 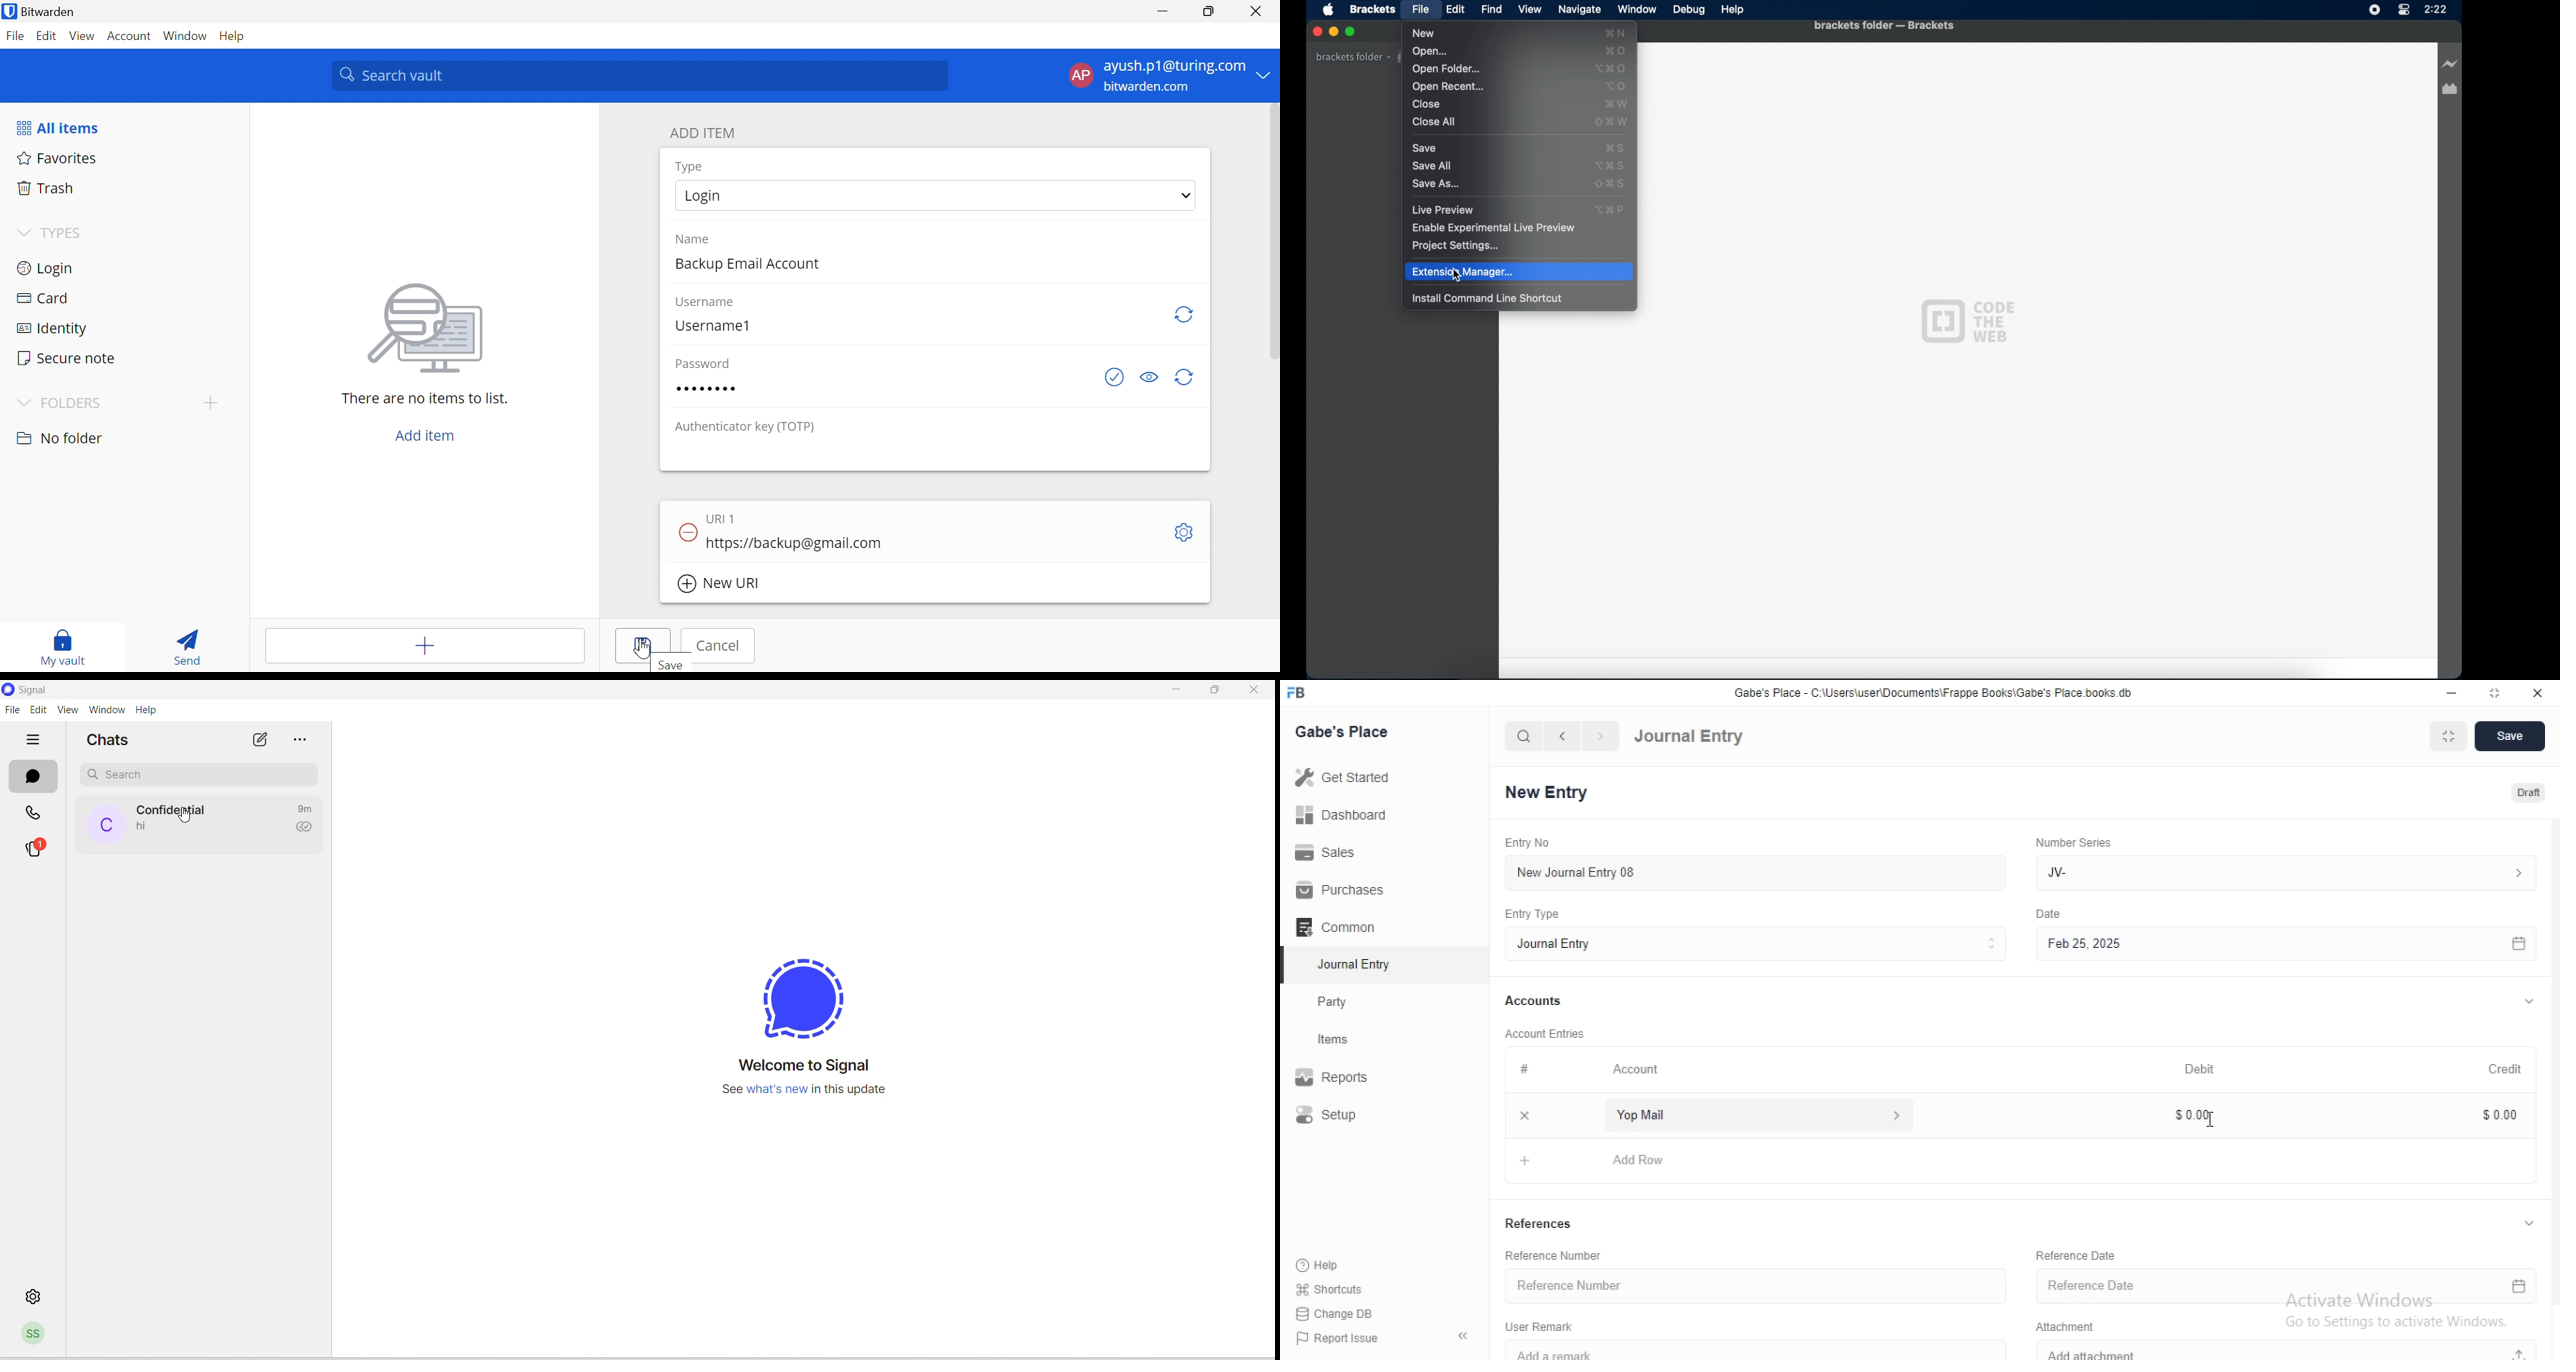 What do you see at coordinates (63, 232) in the screenshot?
I see `TYPES` at bounding box center [63, 232].